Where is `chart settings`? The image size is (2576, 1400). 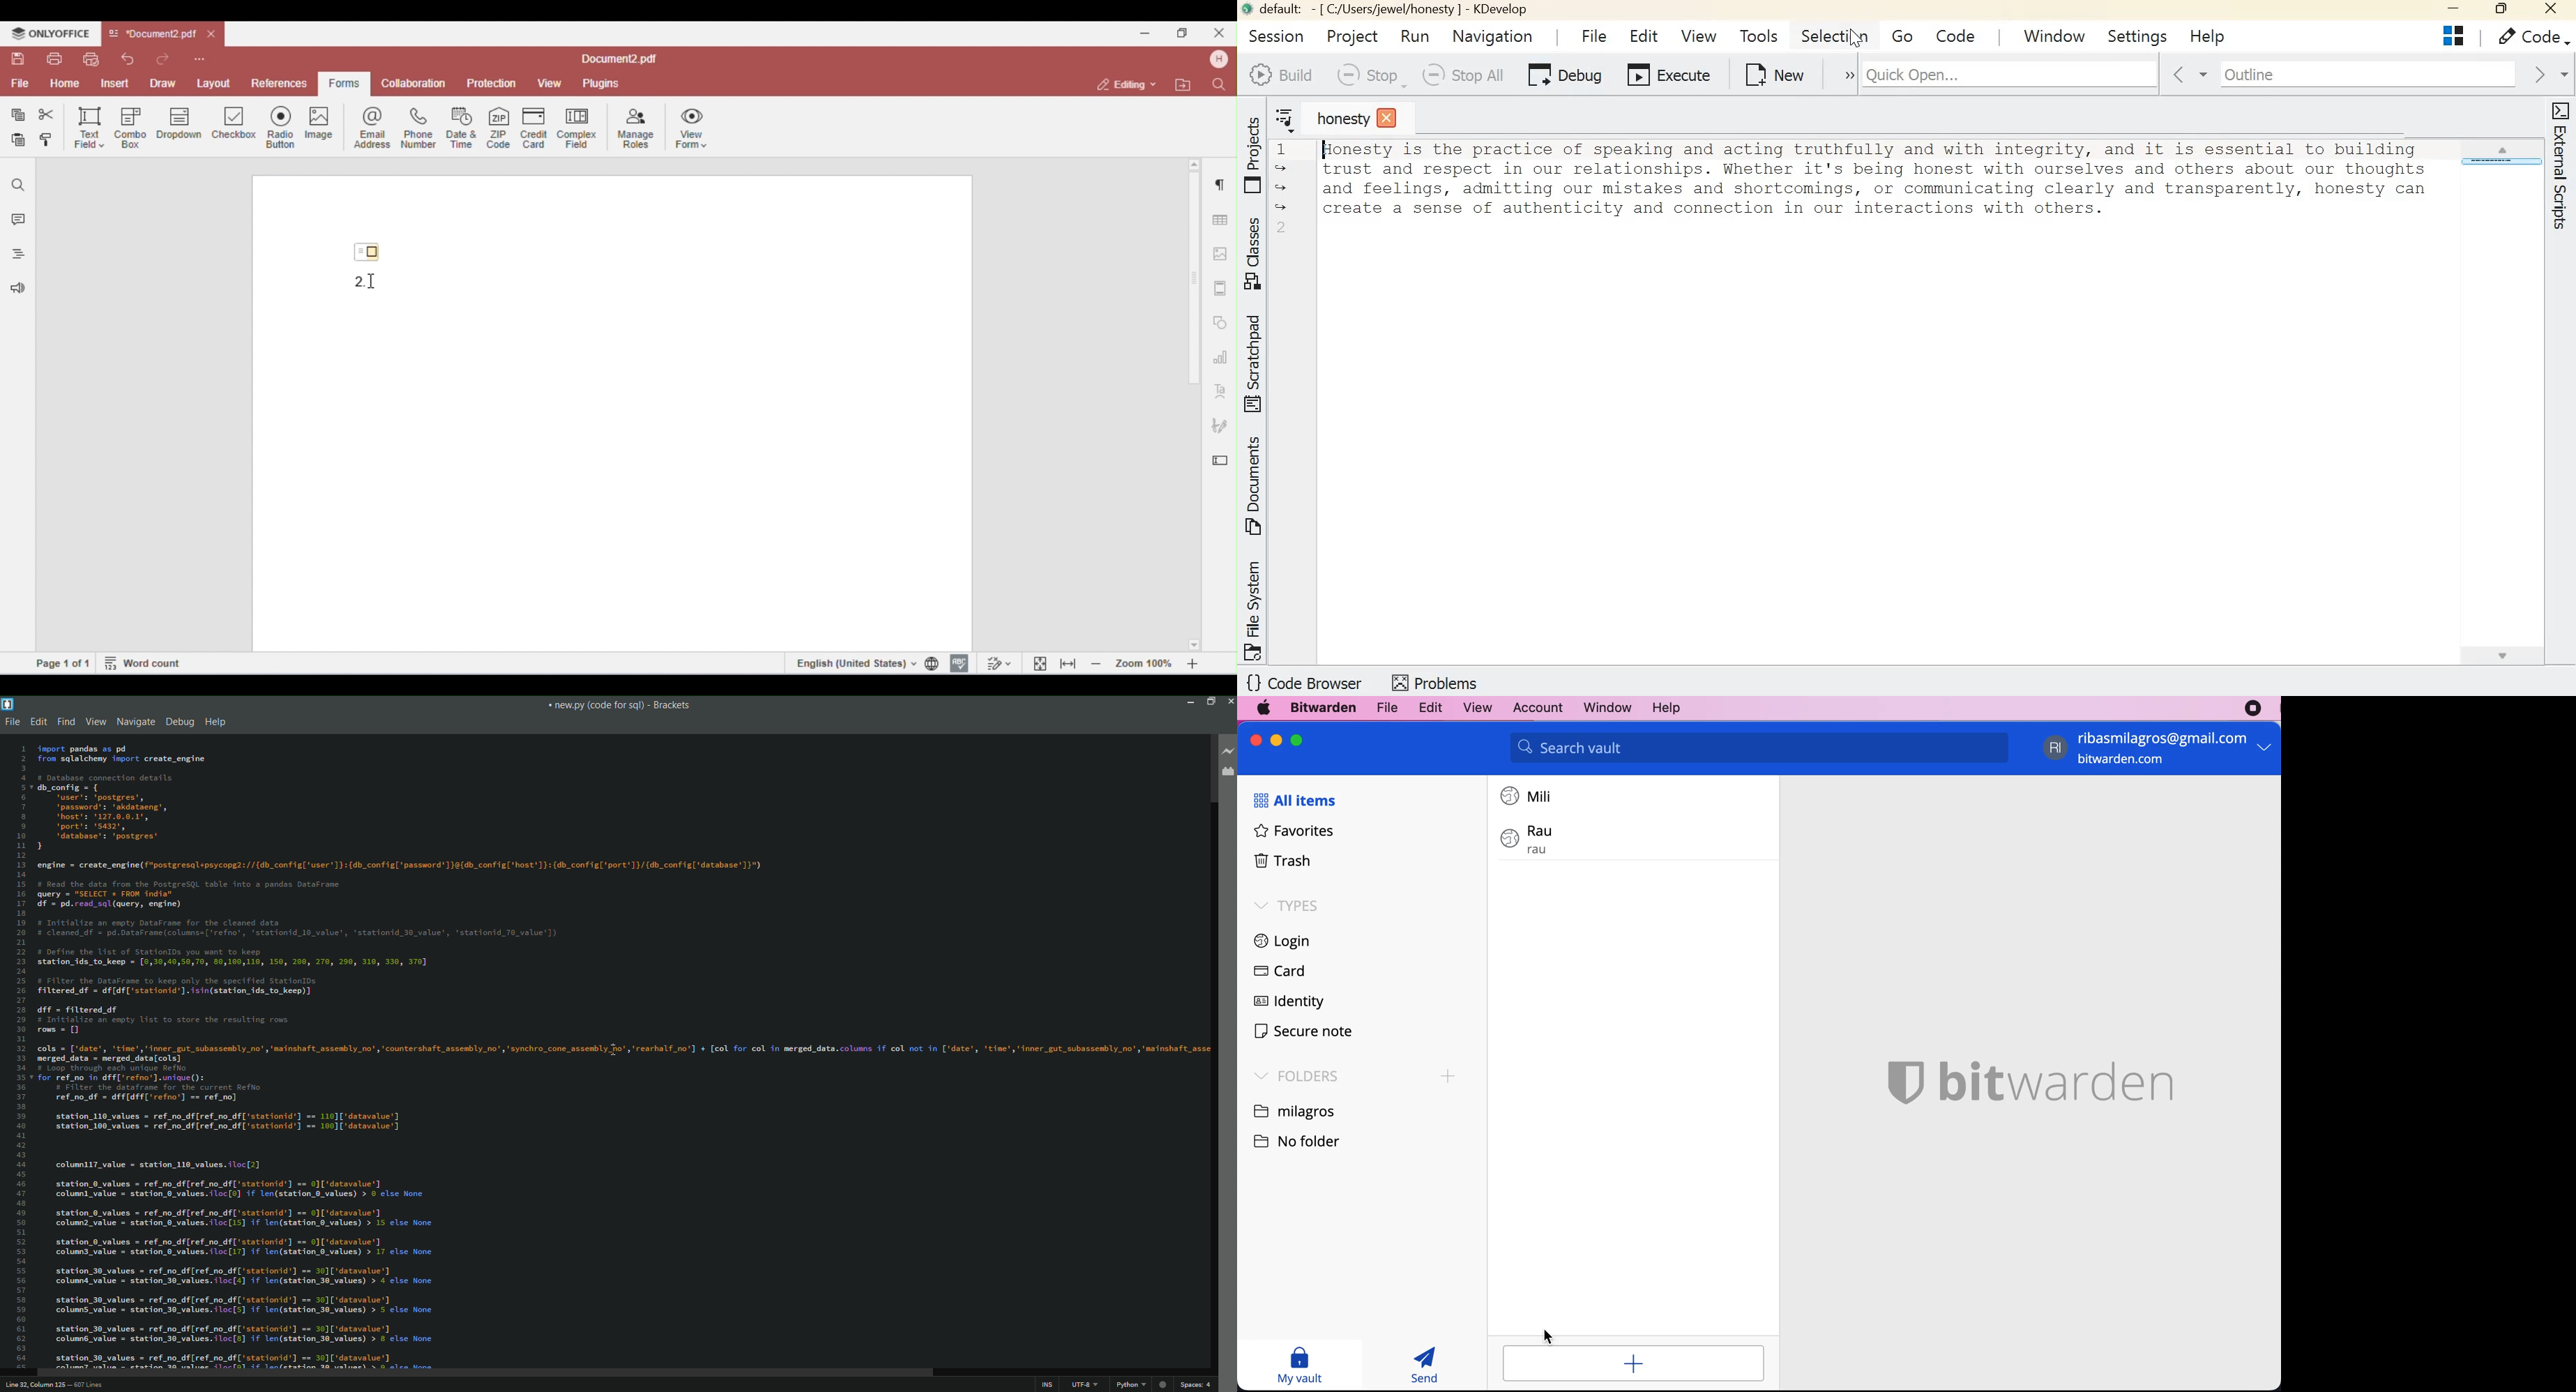
chart settings is located at coordinates (1220, 356).